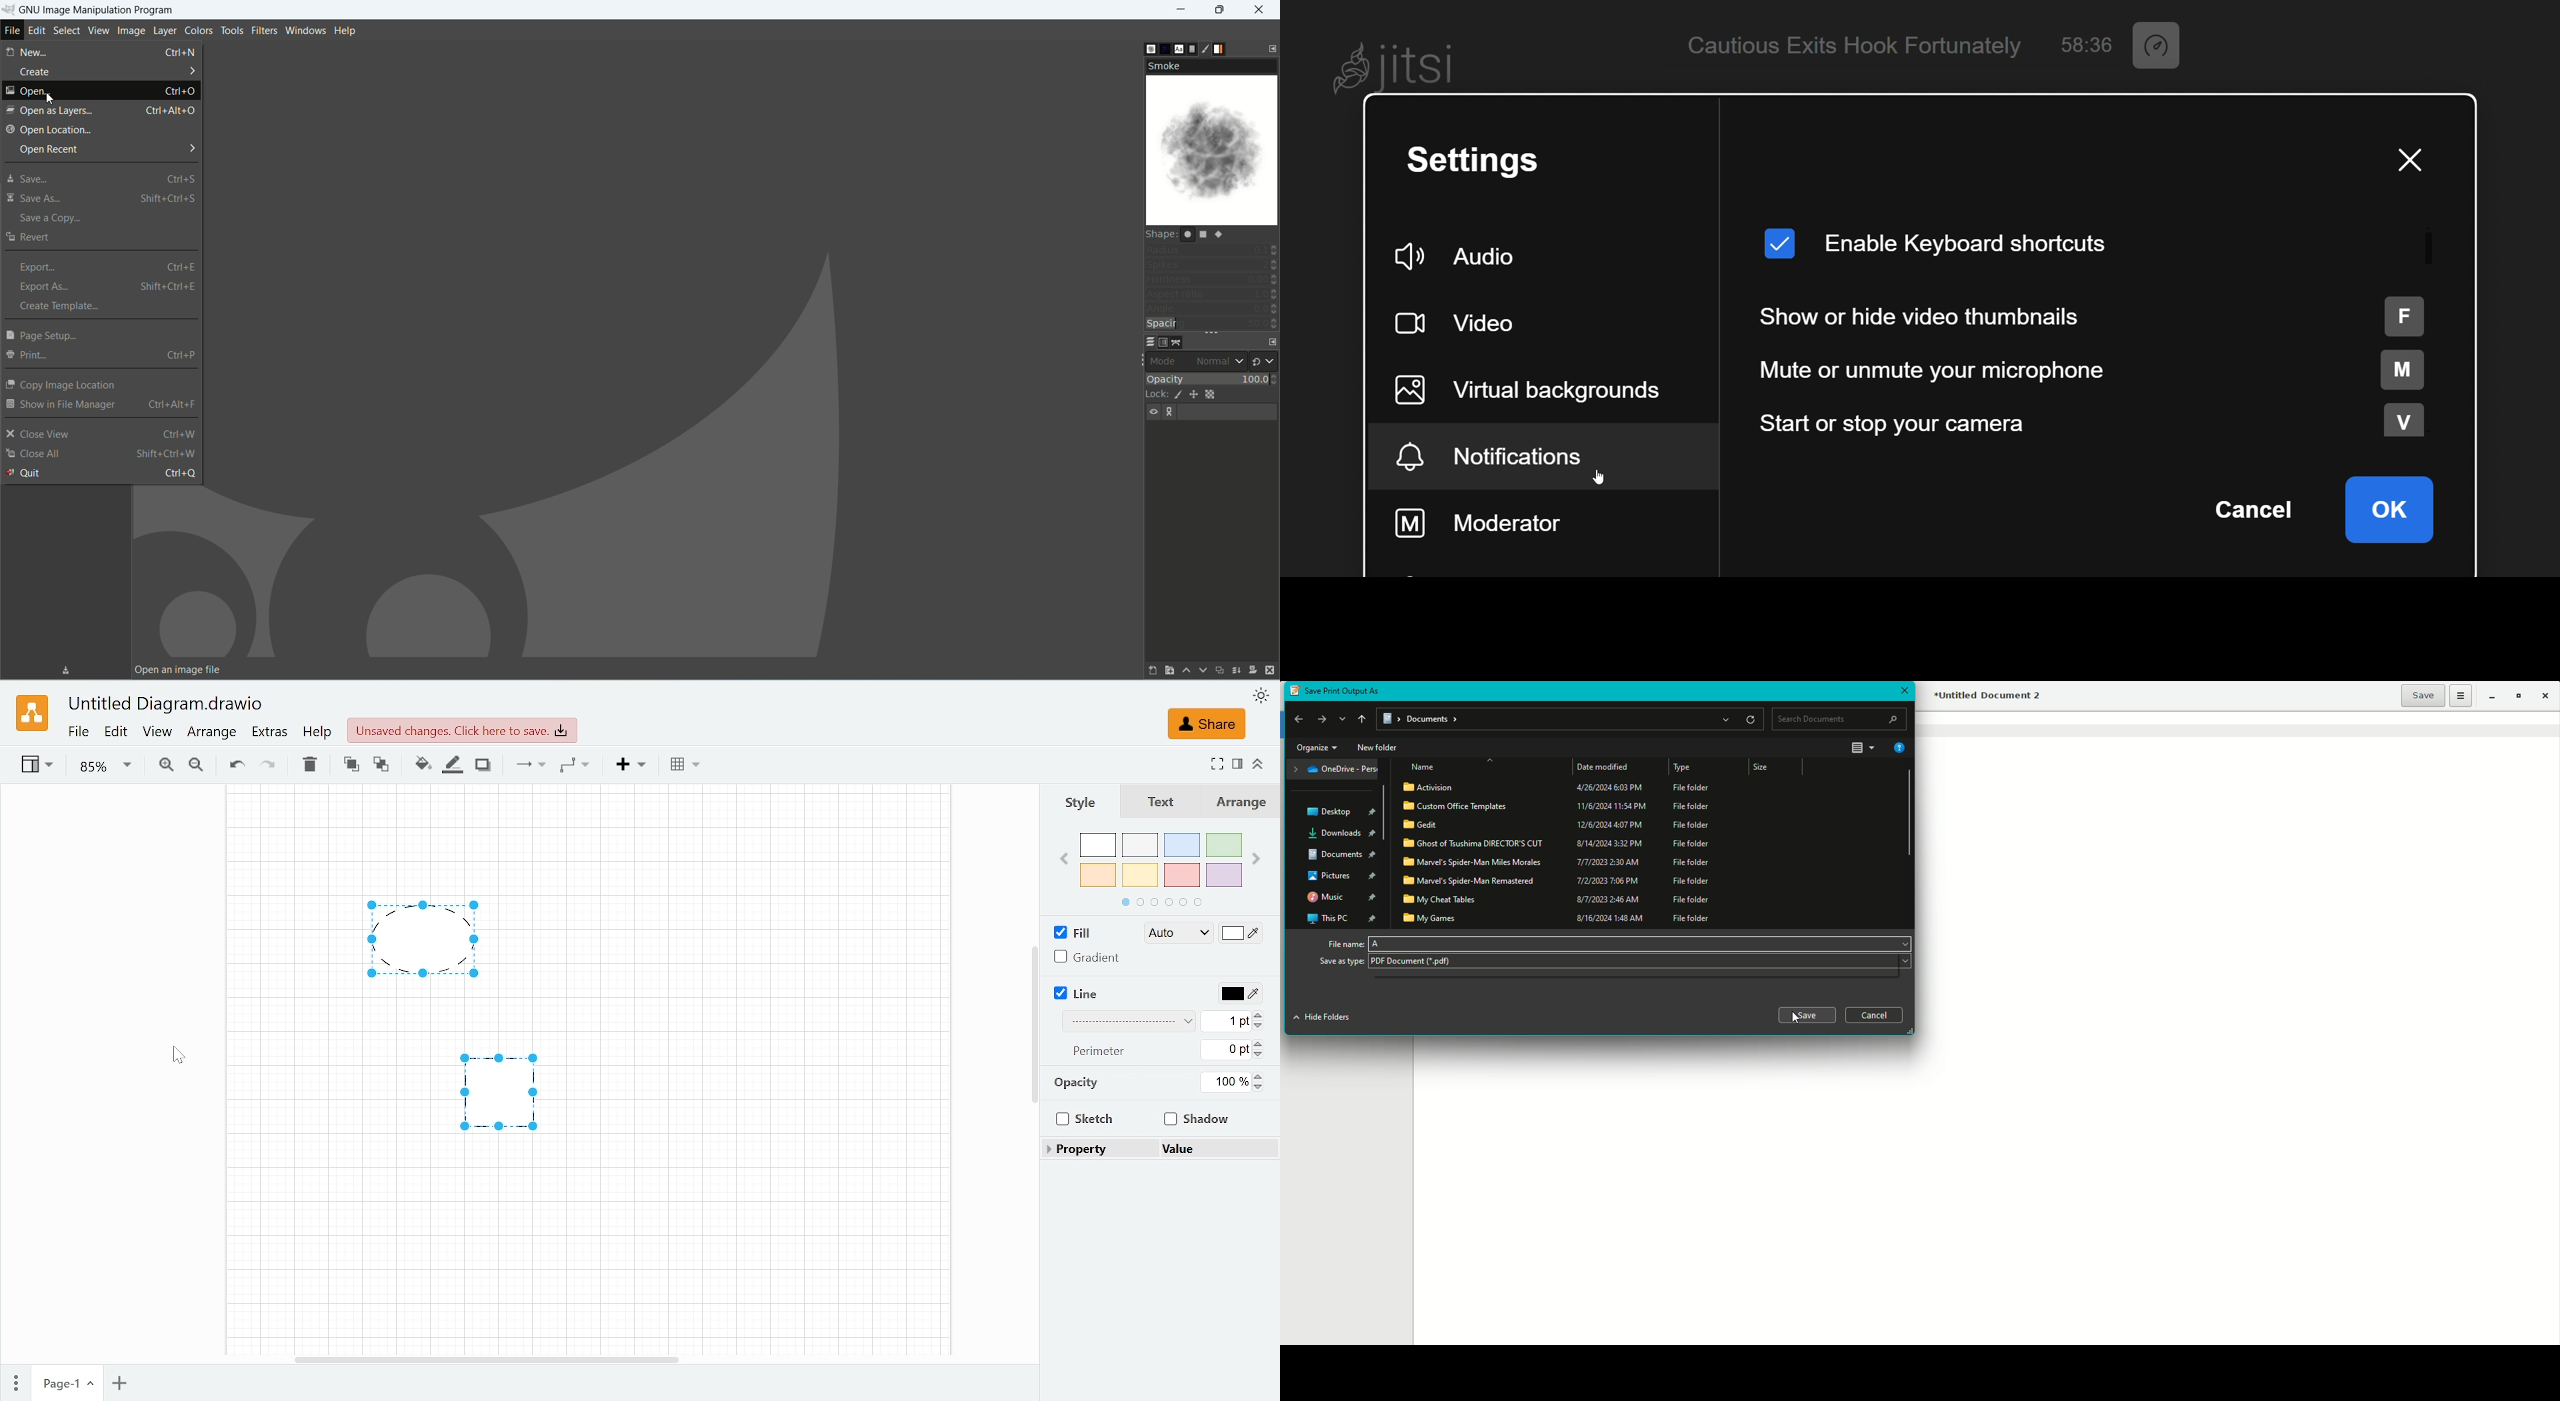 Image resolution: width=2576 pixels, height=1428 pixels. What do you see at coordinates (66, 1384) in the screenshot?
I see `Current page` at bounding box center [66, 1384].